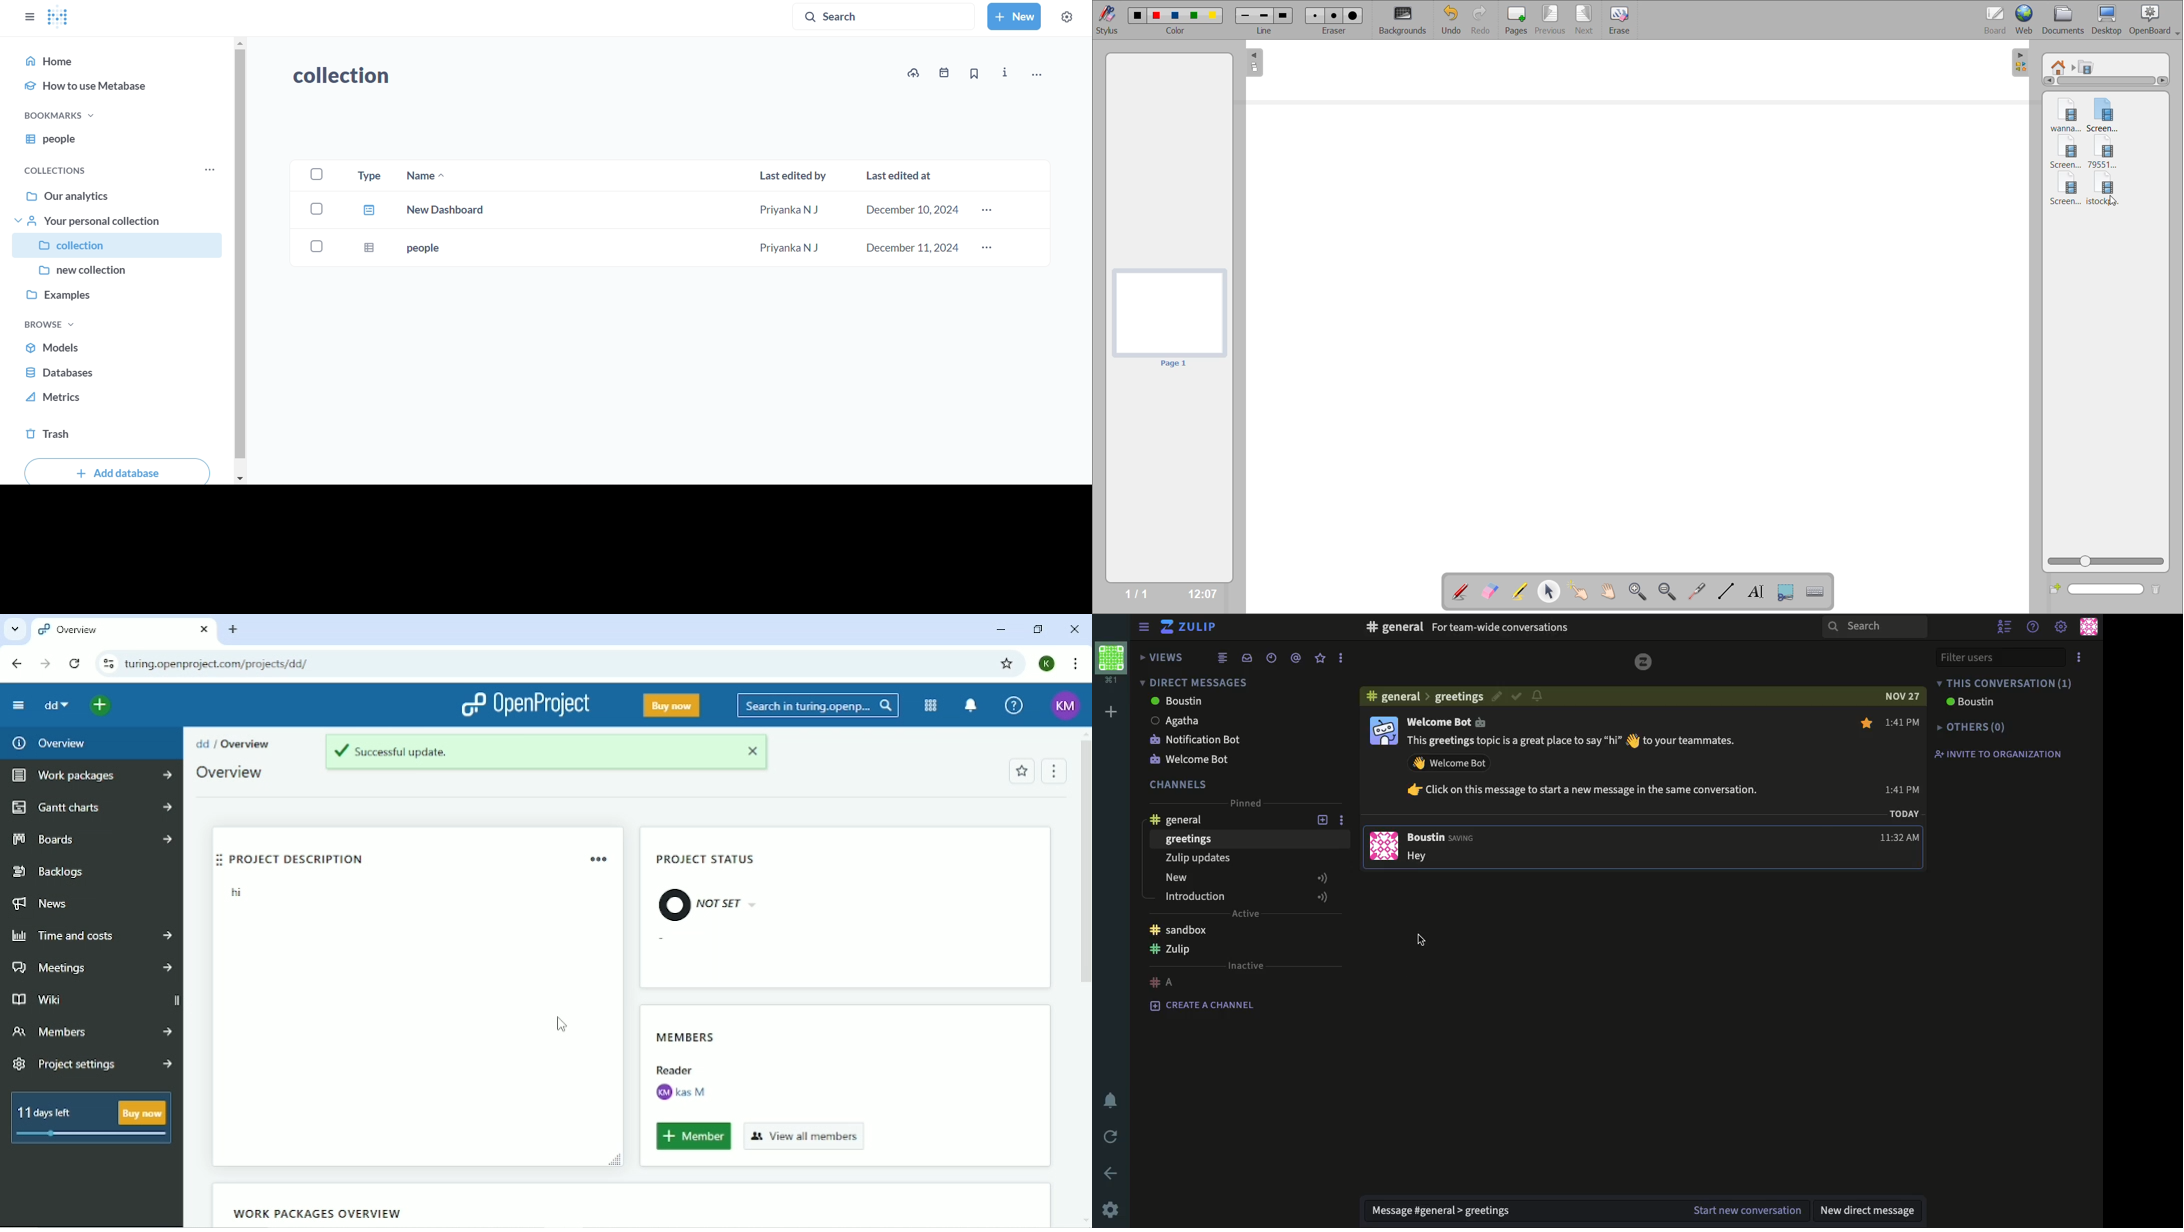 The height and width of the screenshot is (1232, 2184). Describe the element at coordinates (2005, 626) in the screenshot. I see `hide user list` at that location.